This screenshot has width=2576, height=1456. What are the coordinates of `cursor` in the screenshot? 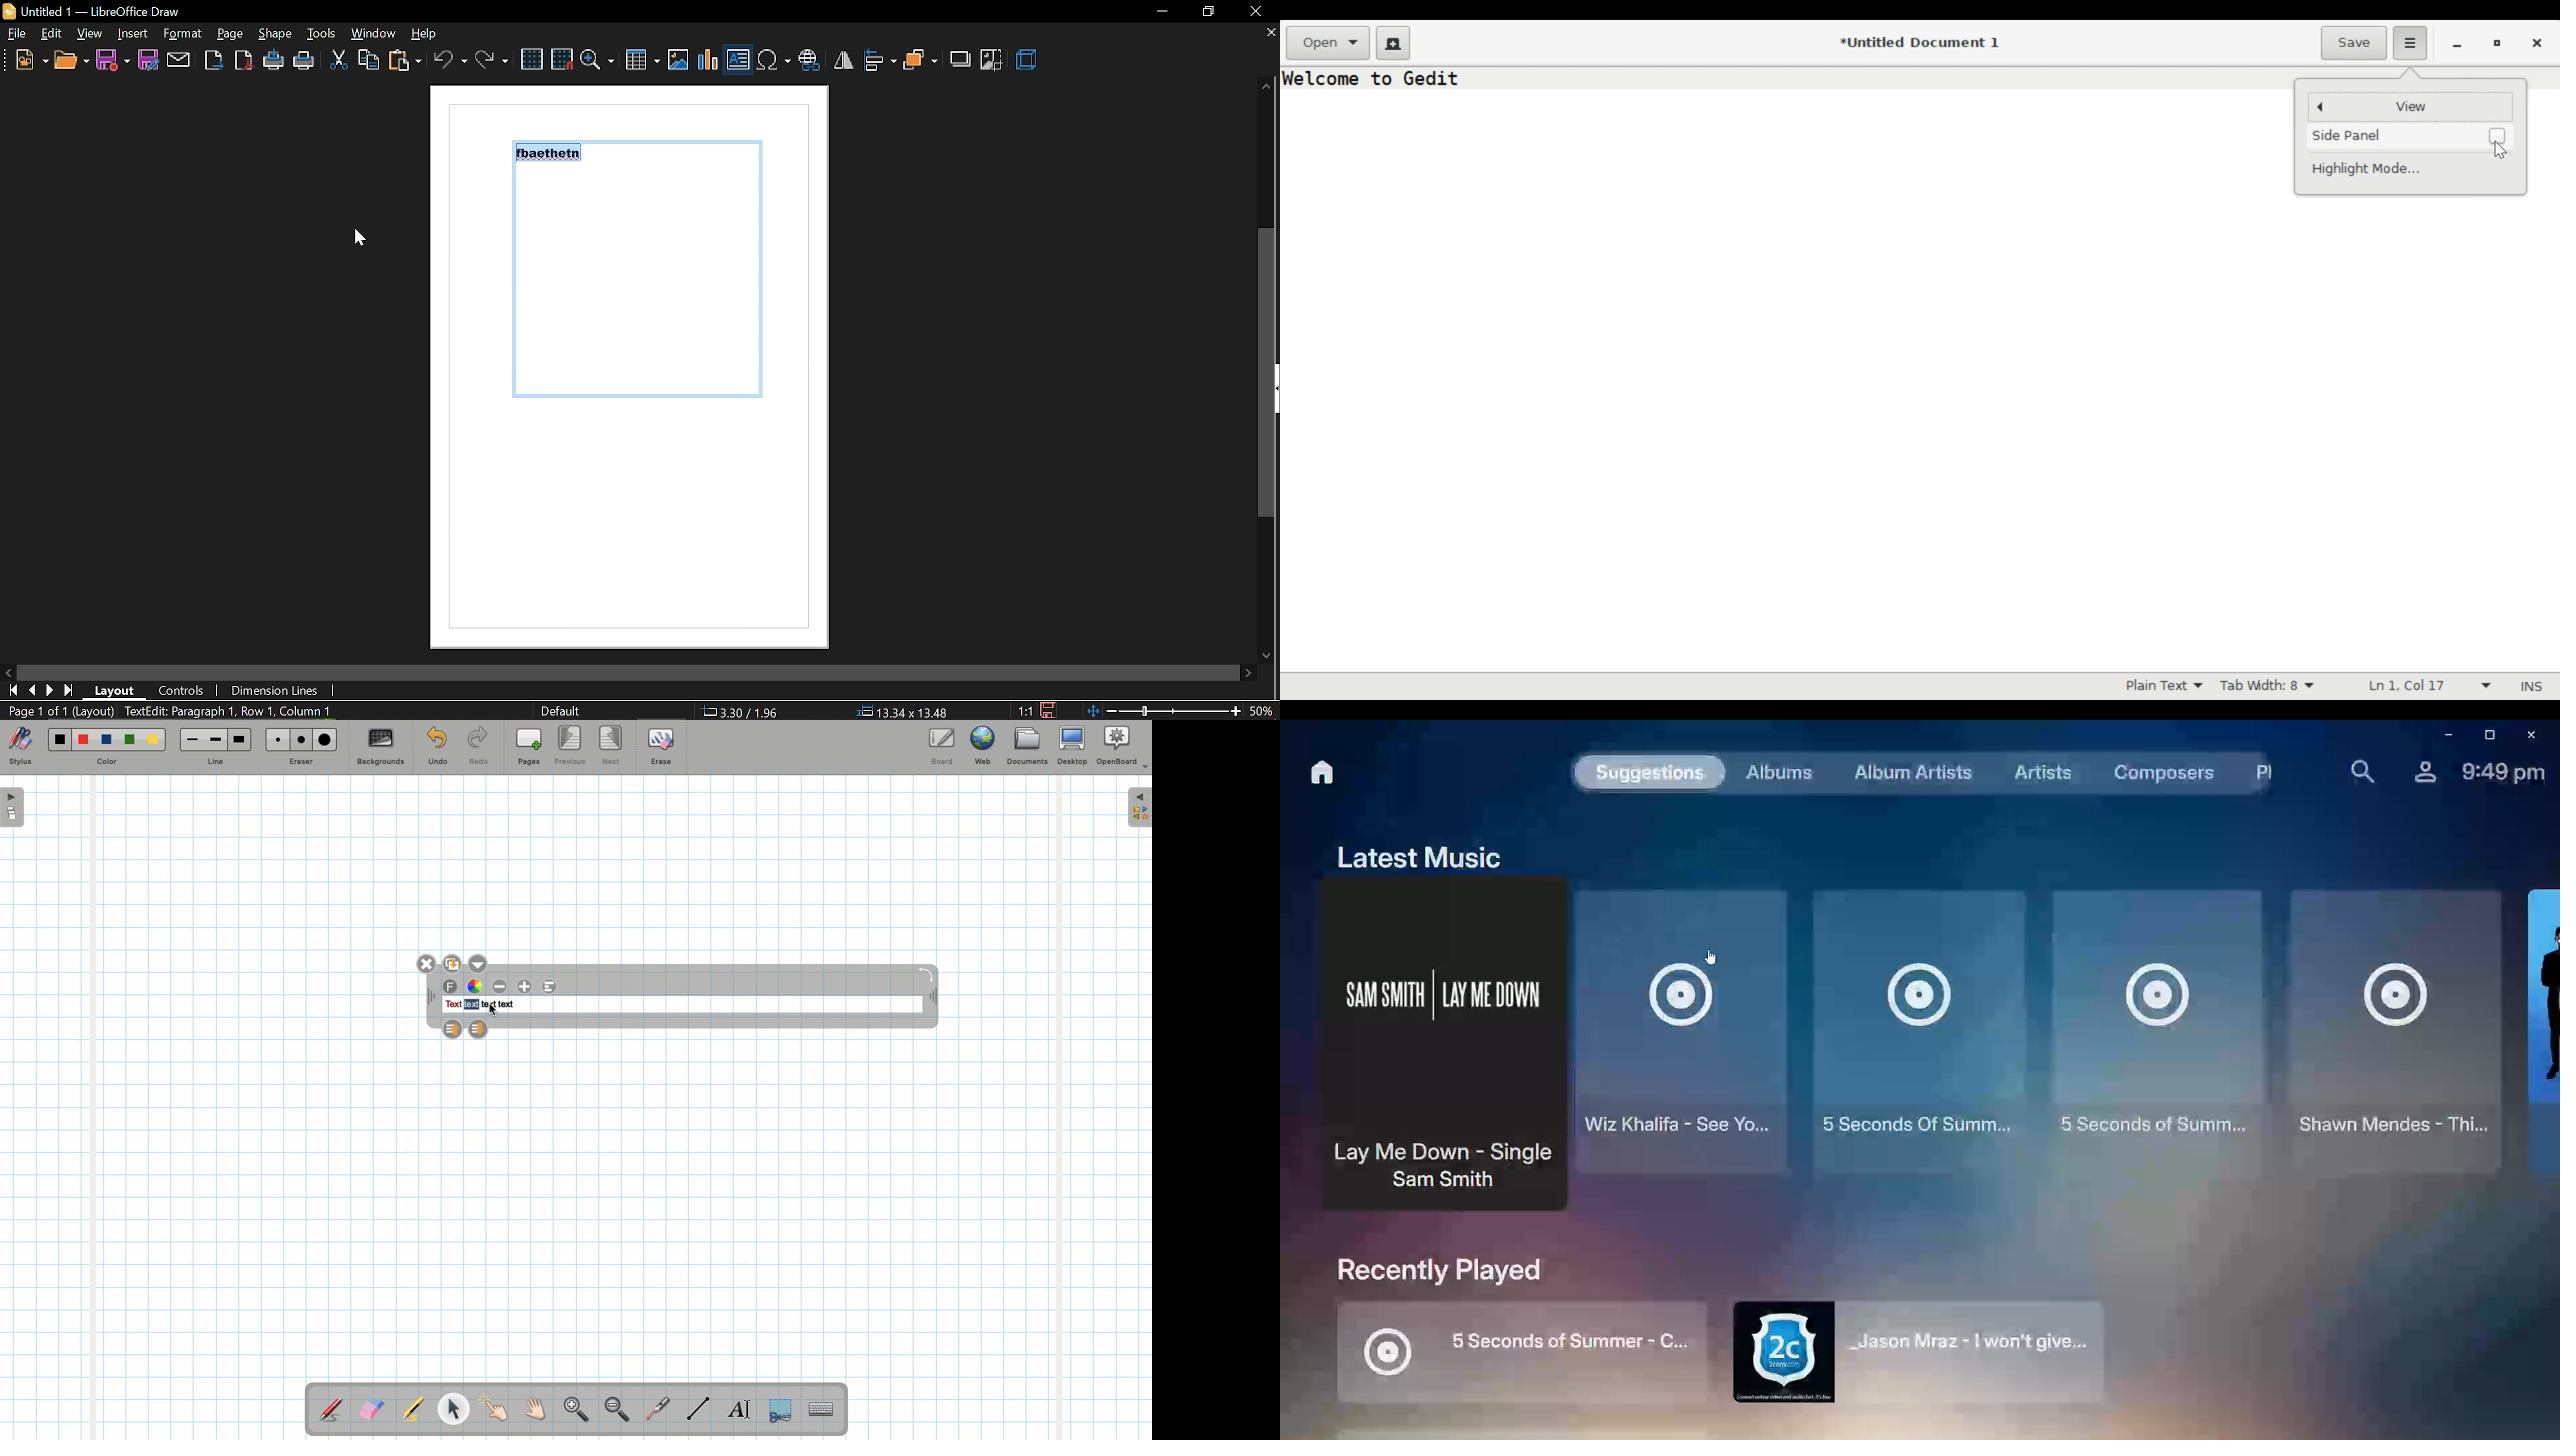 It's located at (494, 1010).